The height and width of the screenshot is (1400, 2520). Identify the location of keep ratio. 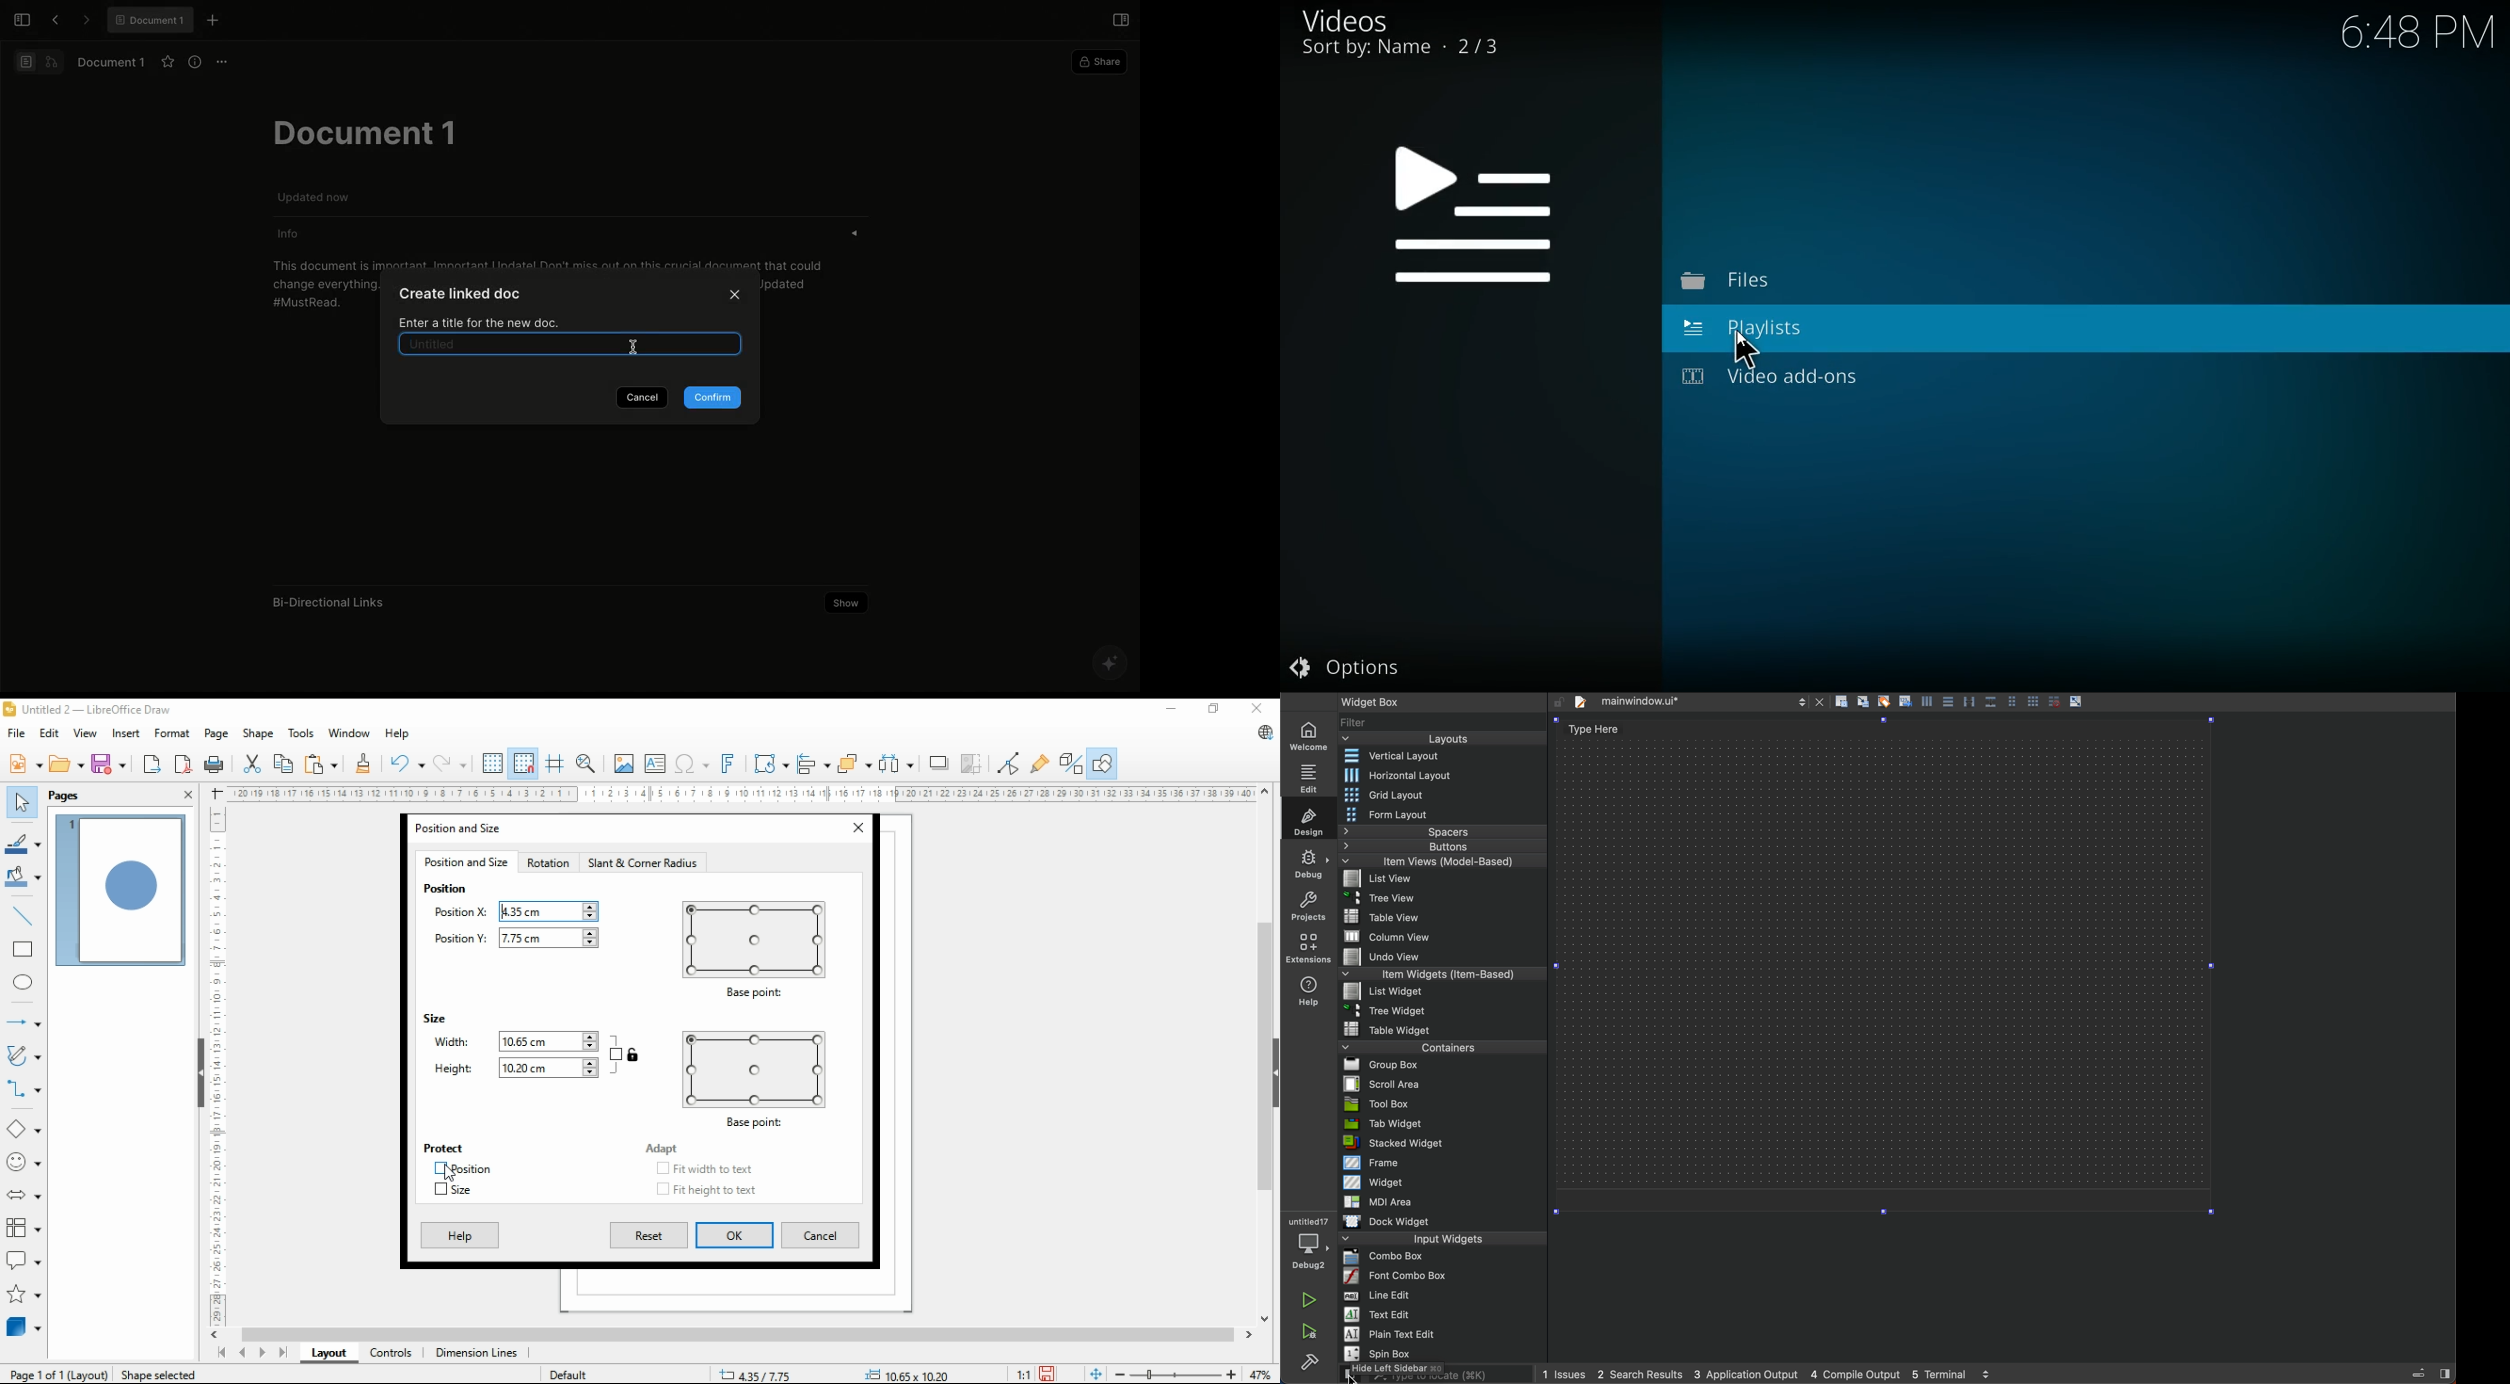
(623, 1054).